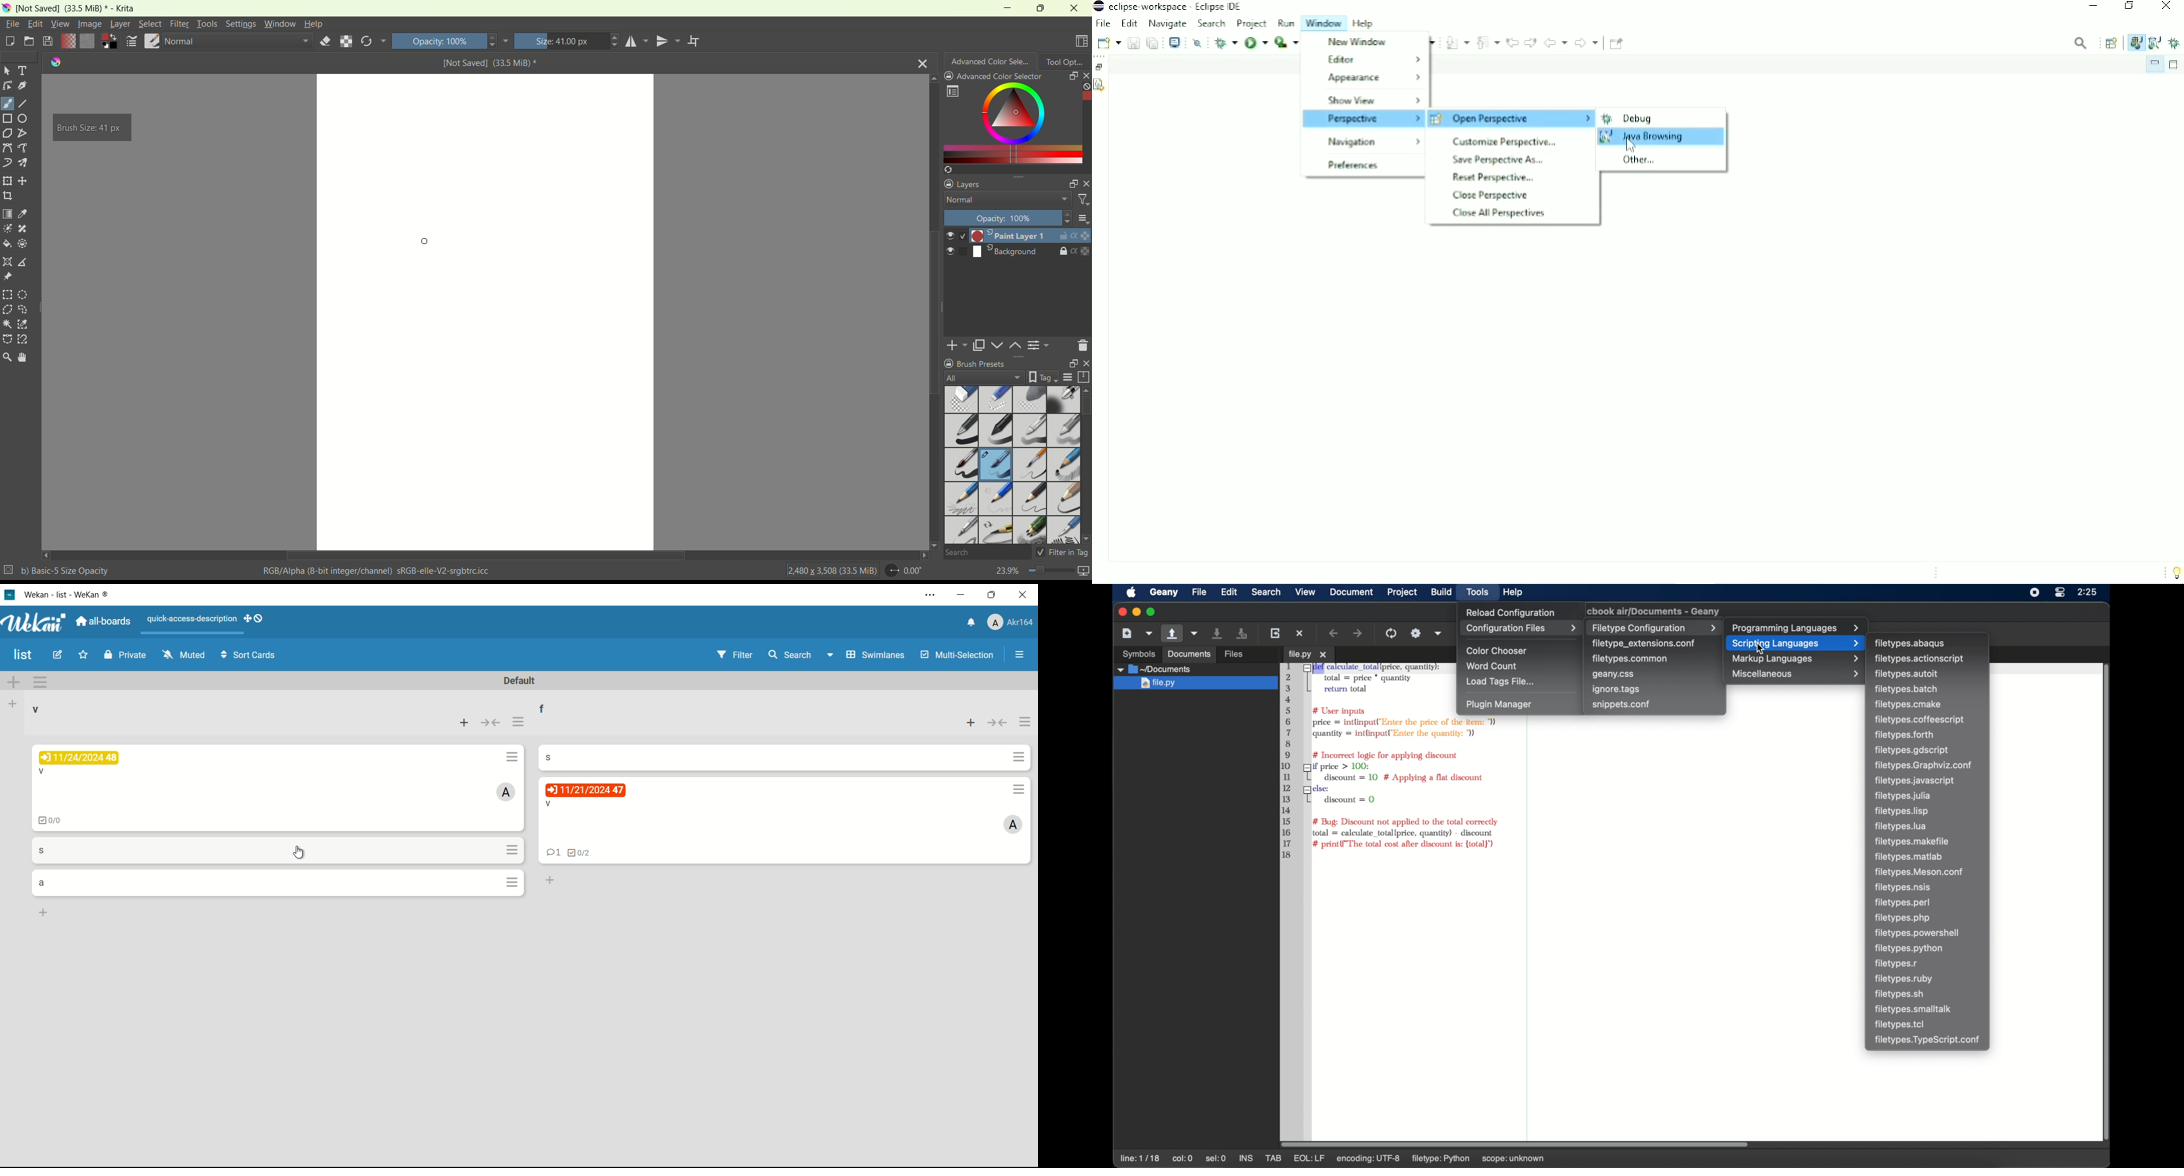 This screenshot has width=2184, height=1176. What do you see at coordinates (514, 756) in the screenshot?
I see `card actions` at bounding box center [514, 756].